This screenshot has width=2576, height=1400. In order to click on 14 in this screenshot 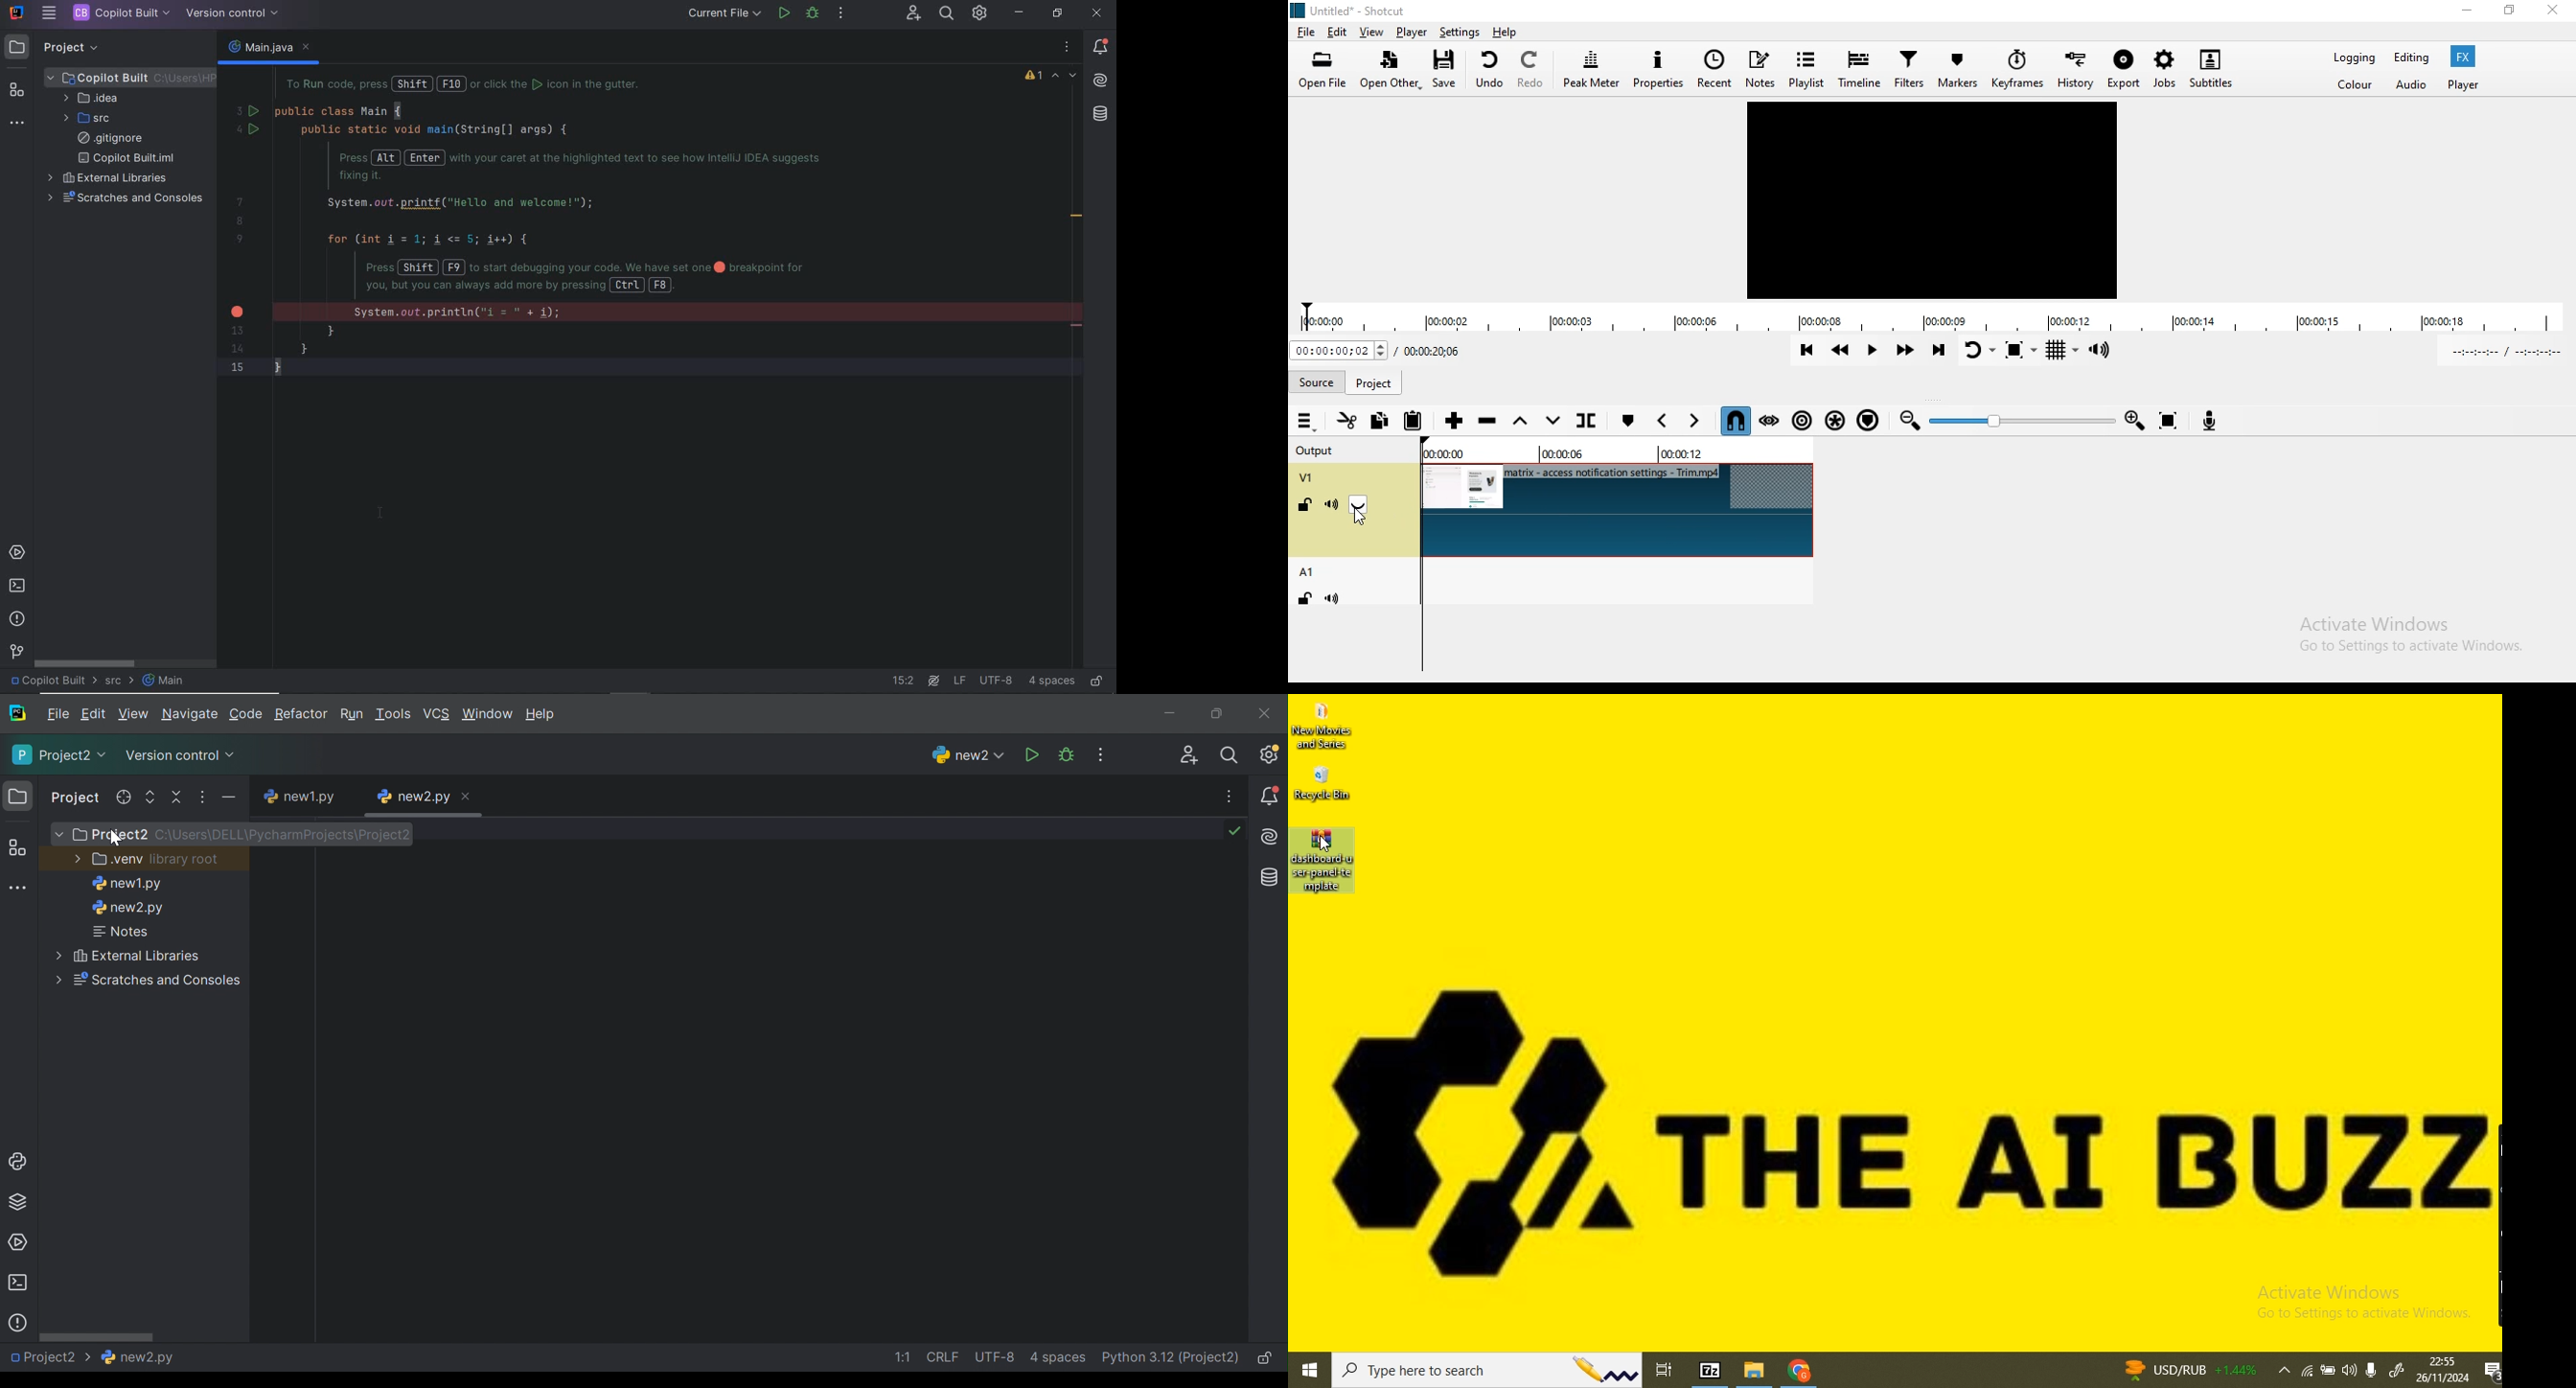, I will do `click(238, 348)`.